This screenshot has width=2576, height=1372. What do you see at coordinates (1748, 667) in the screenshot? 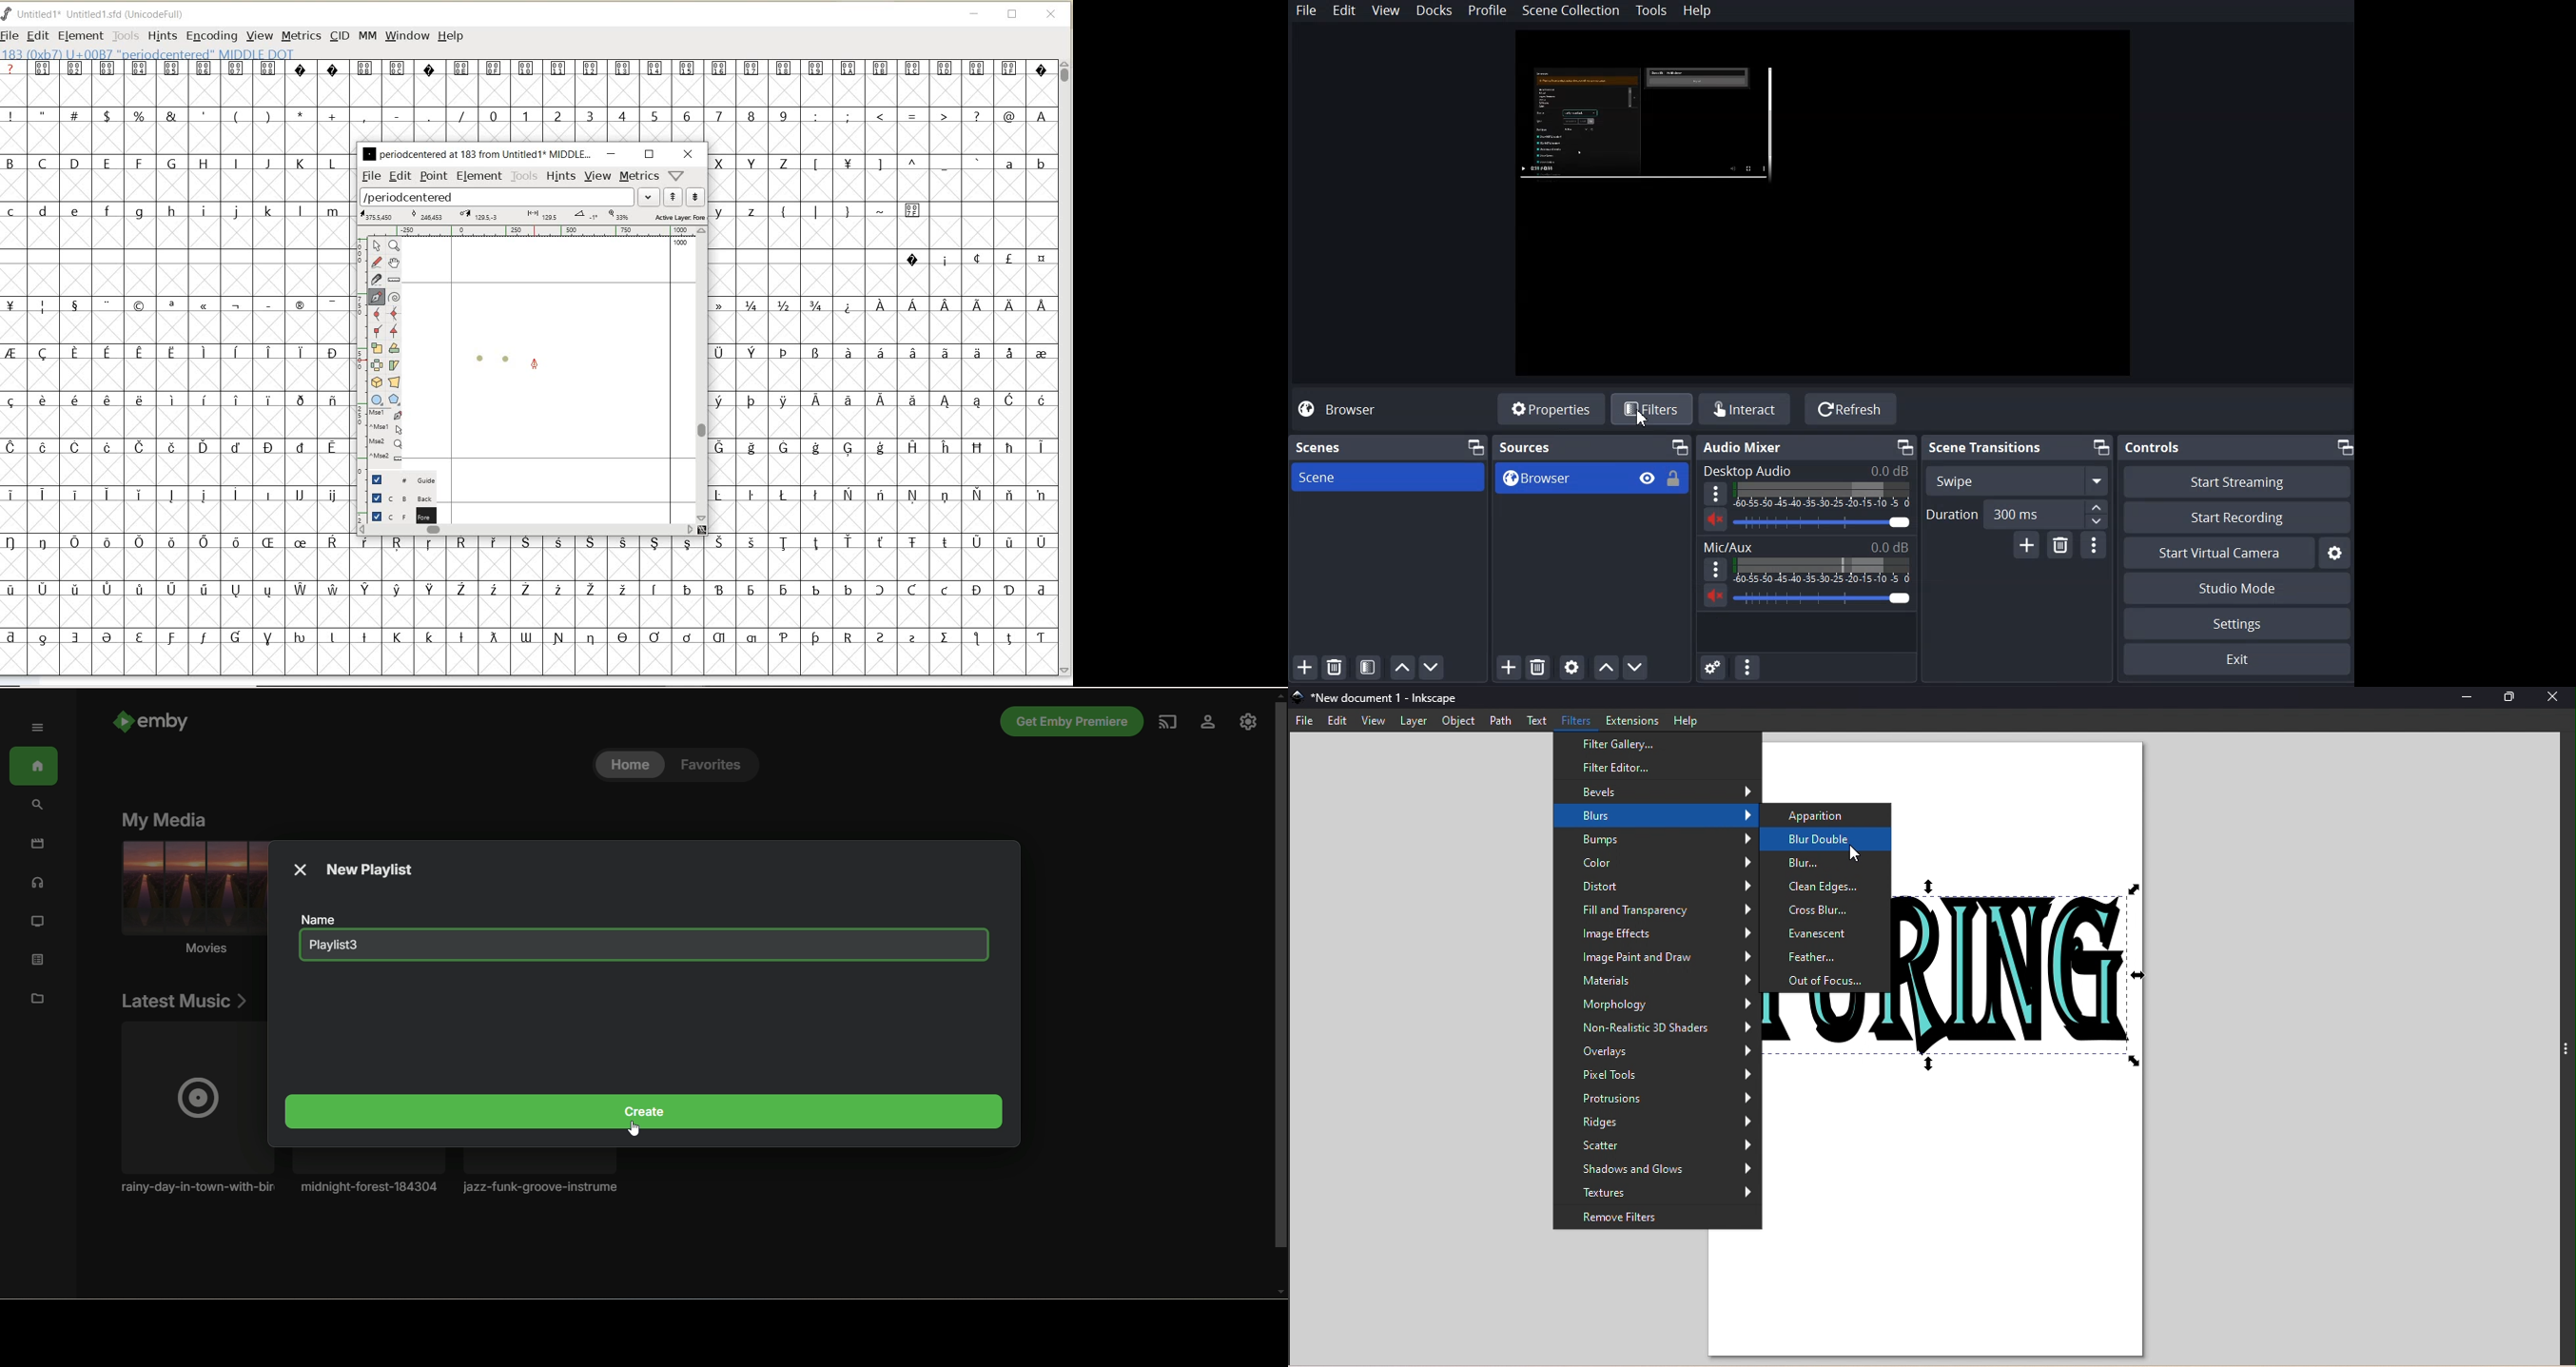
I see `Audio mixer Menu` at bounding box center [1748, 667].